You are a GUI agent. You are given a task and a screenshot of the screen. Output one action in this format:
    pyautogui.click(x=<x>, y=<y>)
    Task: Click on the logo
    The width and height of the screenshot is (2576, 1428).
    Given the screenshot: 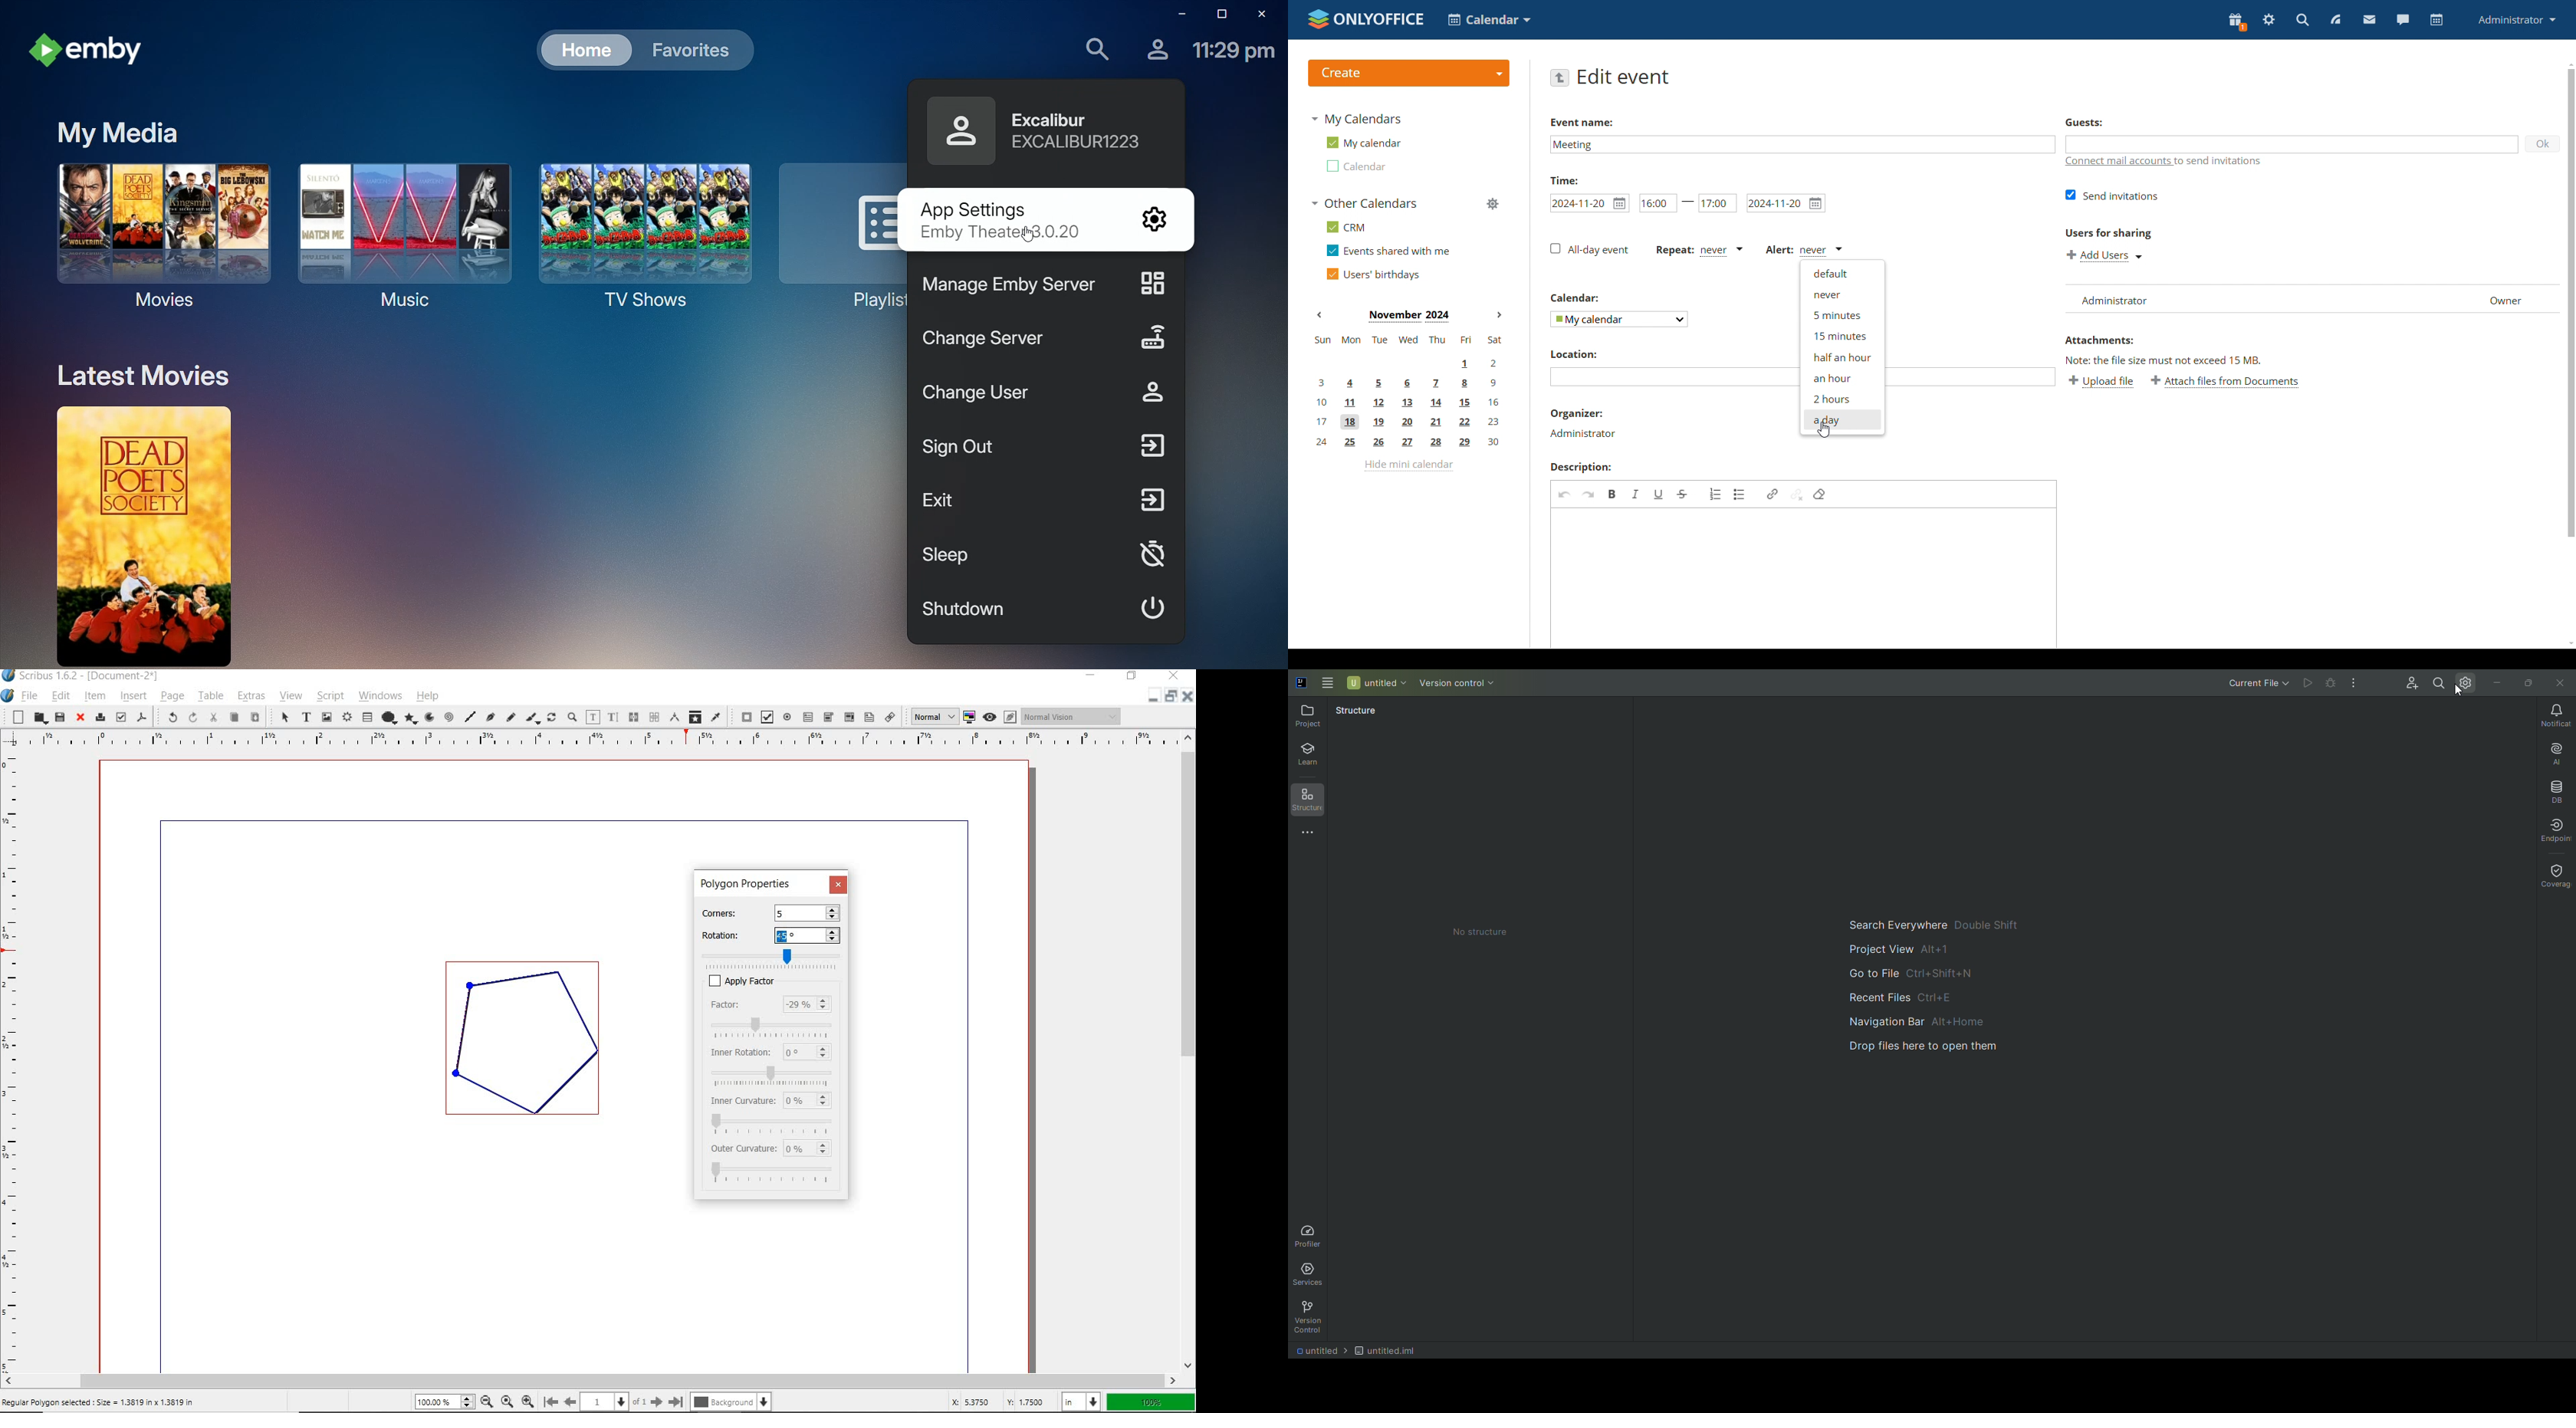 What is the action you would take?
    pyautogui.click(x=1364, y=19)
    